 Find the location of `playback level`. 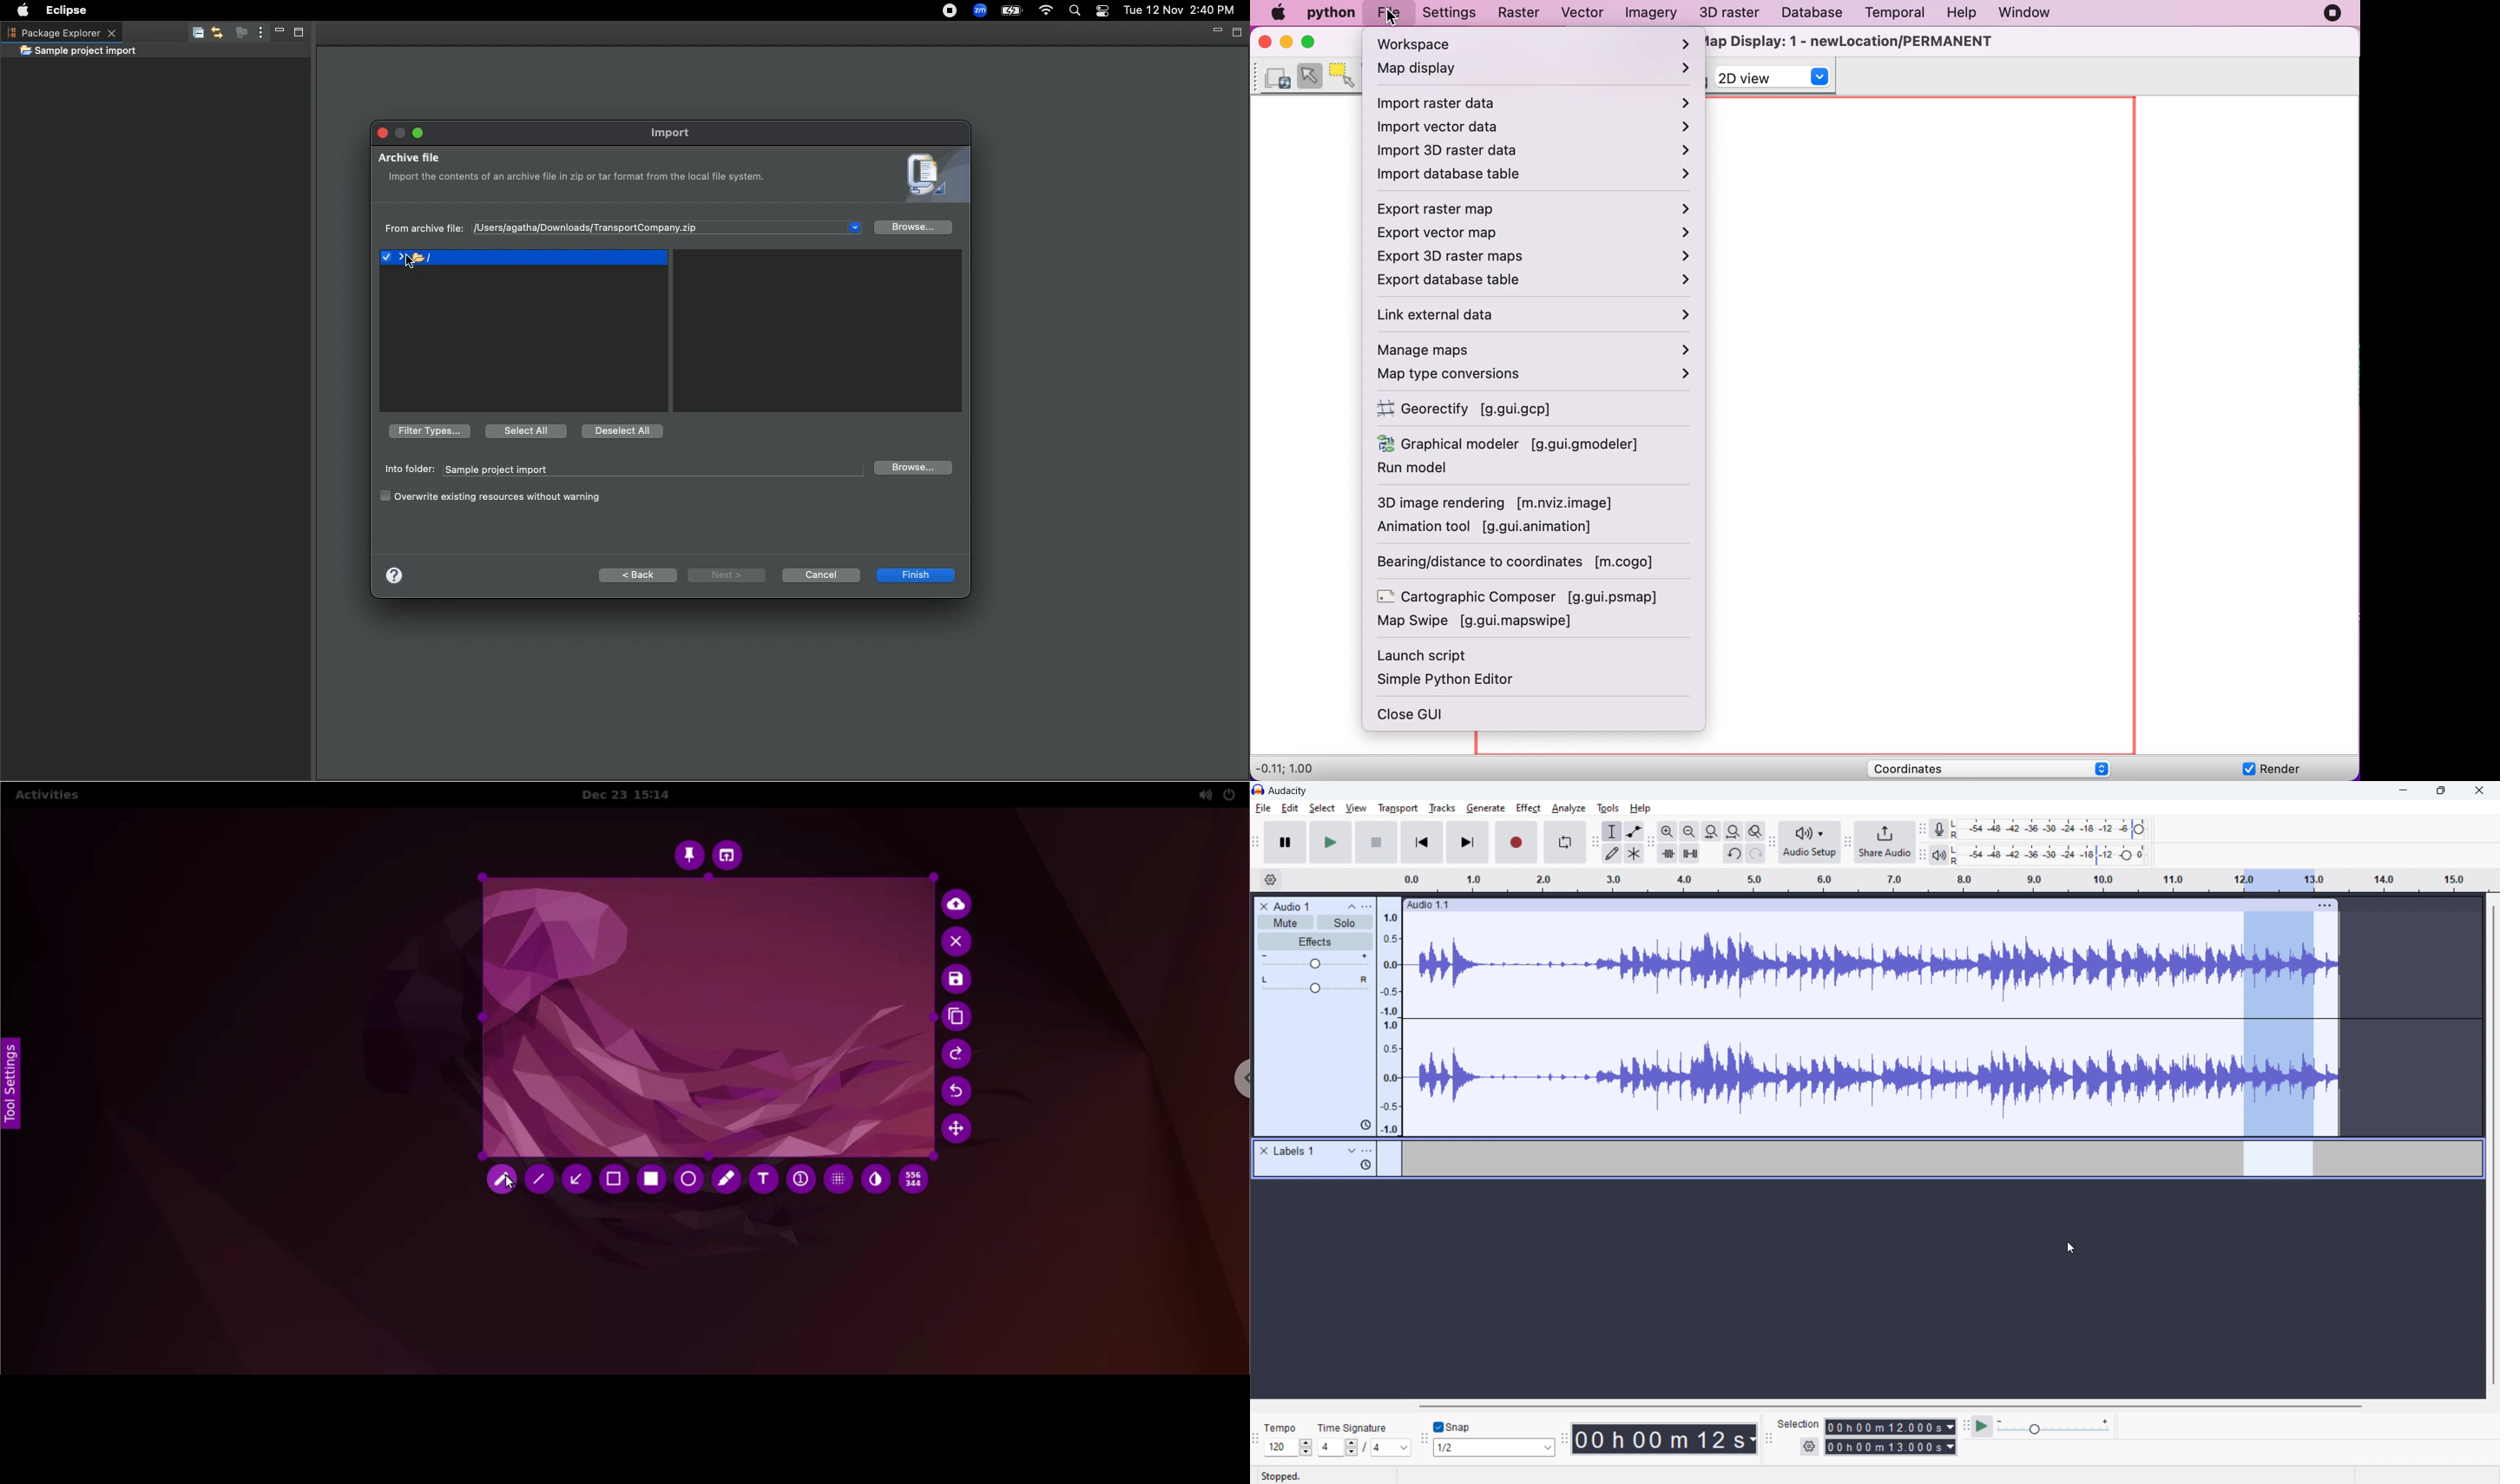

playback level is located at coordinates (2059, 854).